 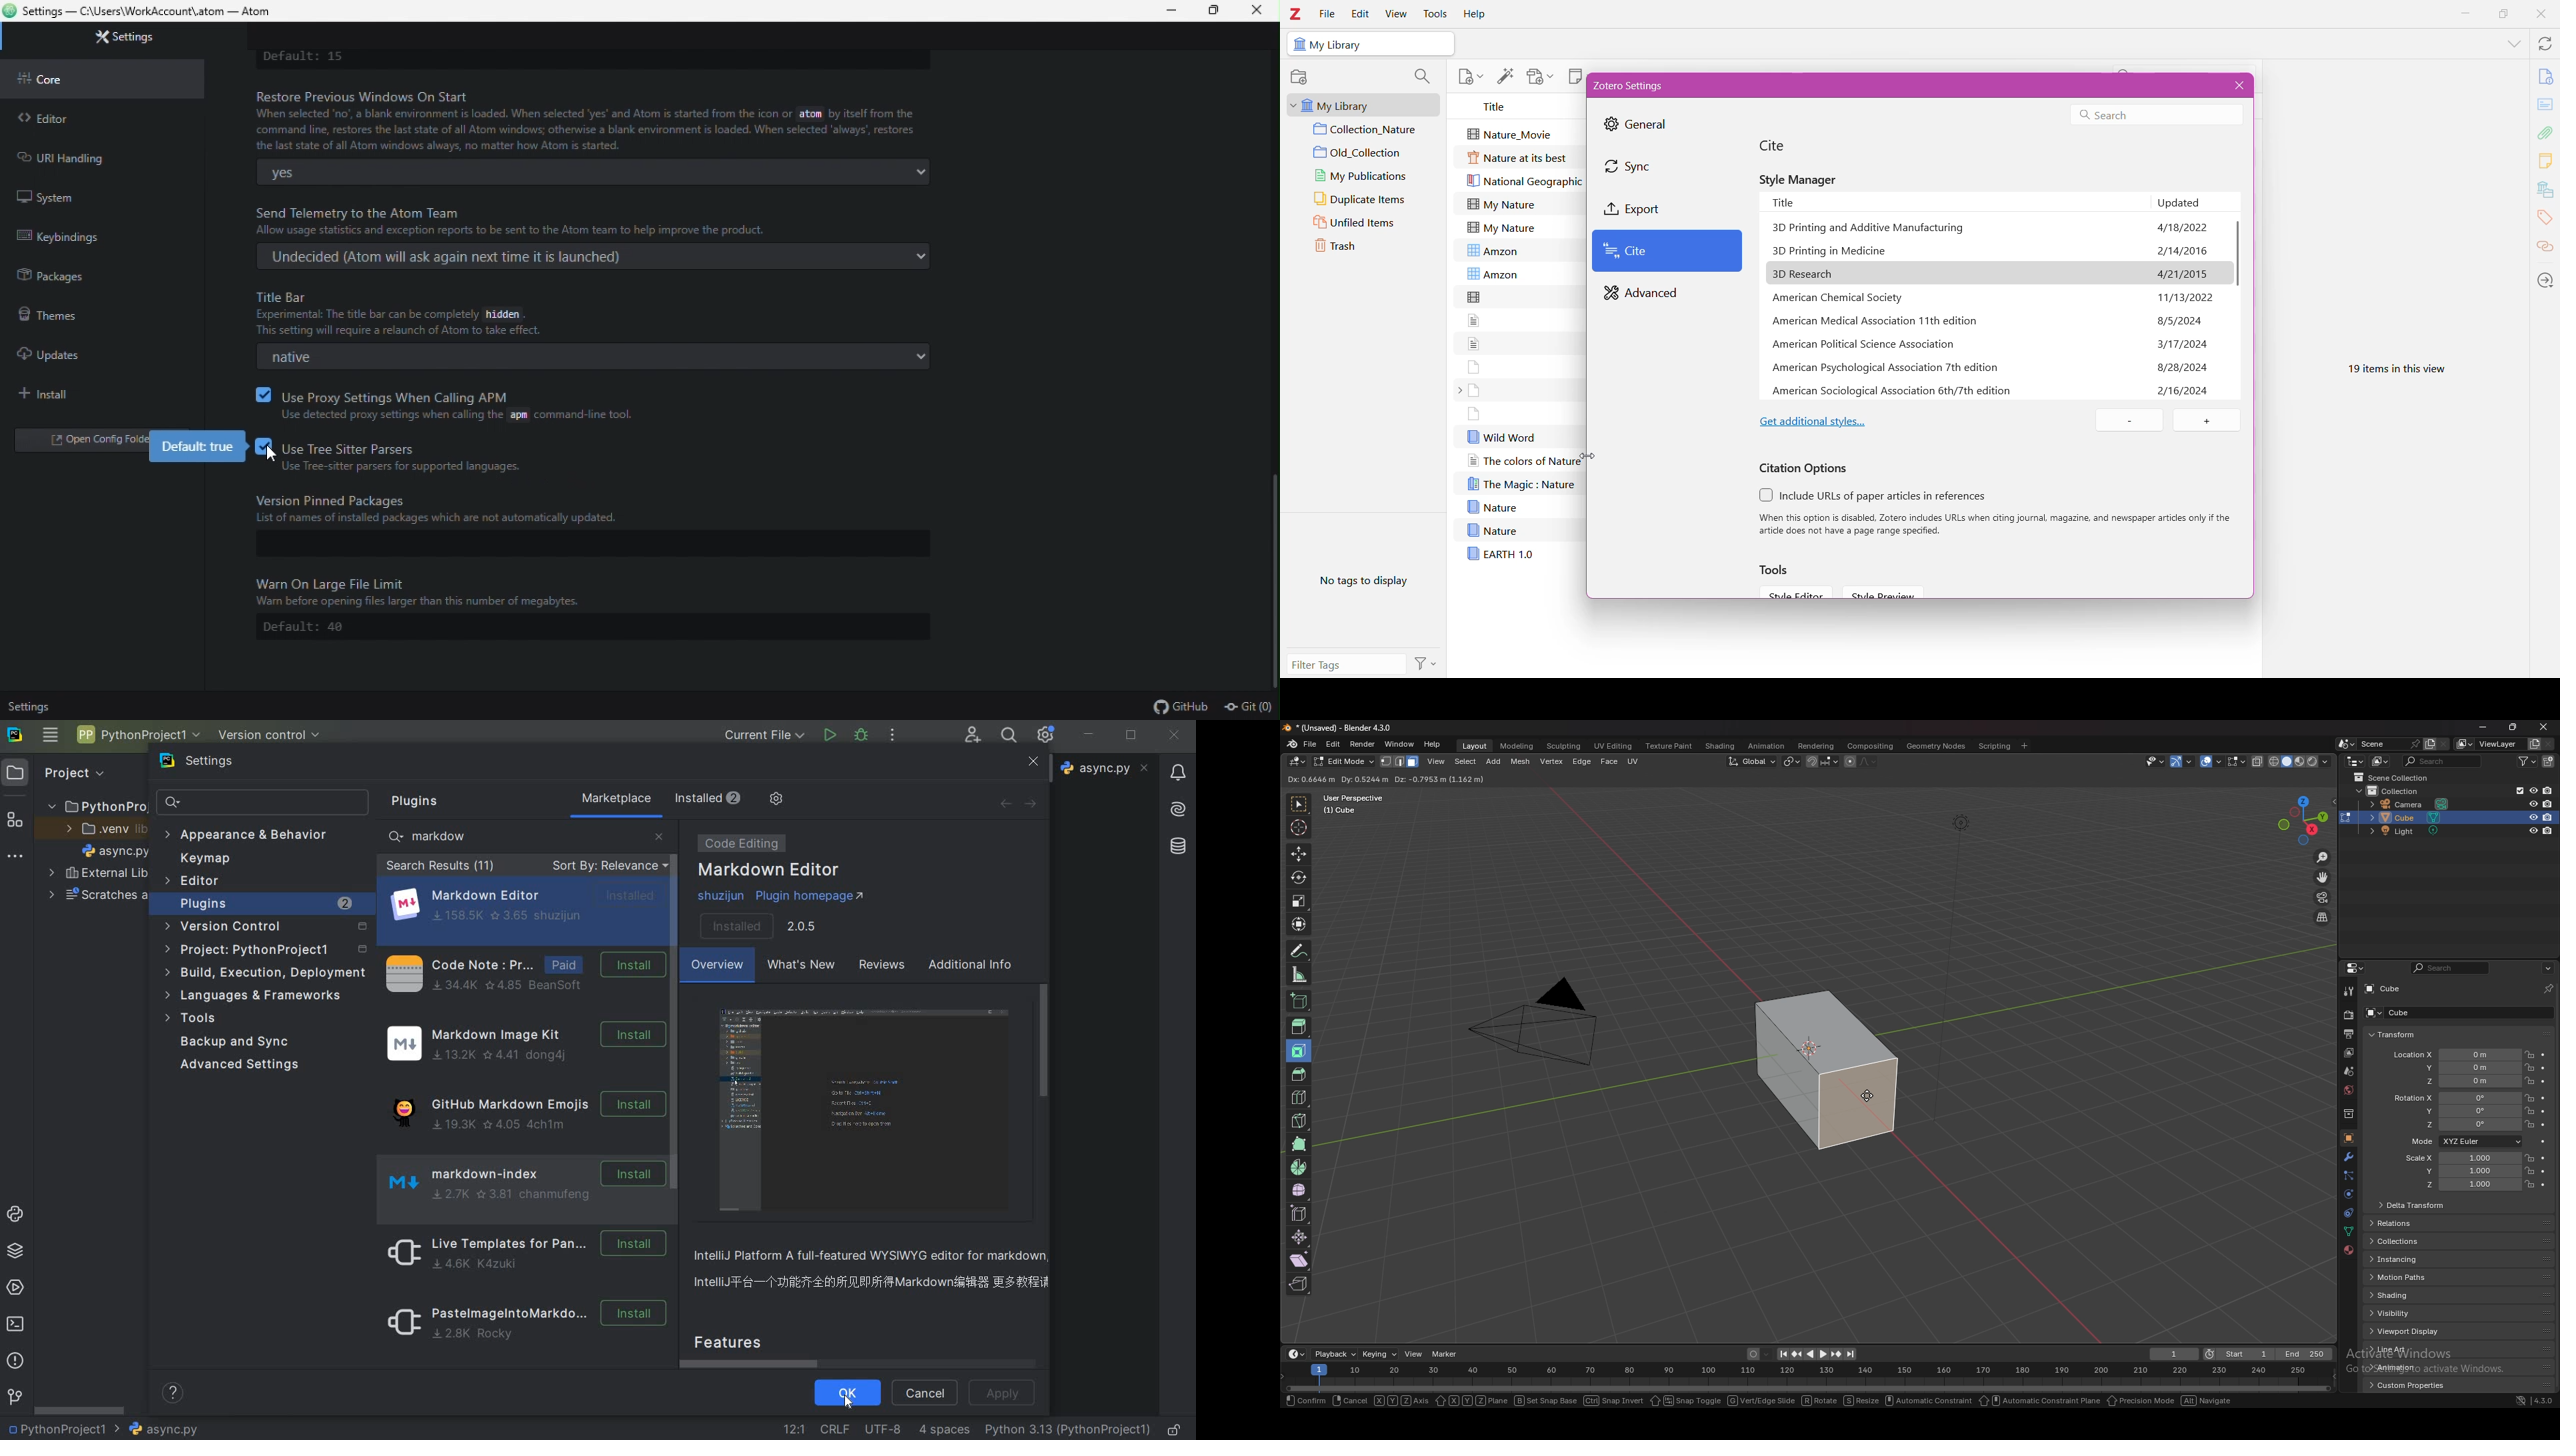 I want to click on extrude region, so click(x=1299, y=1027).